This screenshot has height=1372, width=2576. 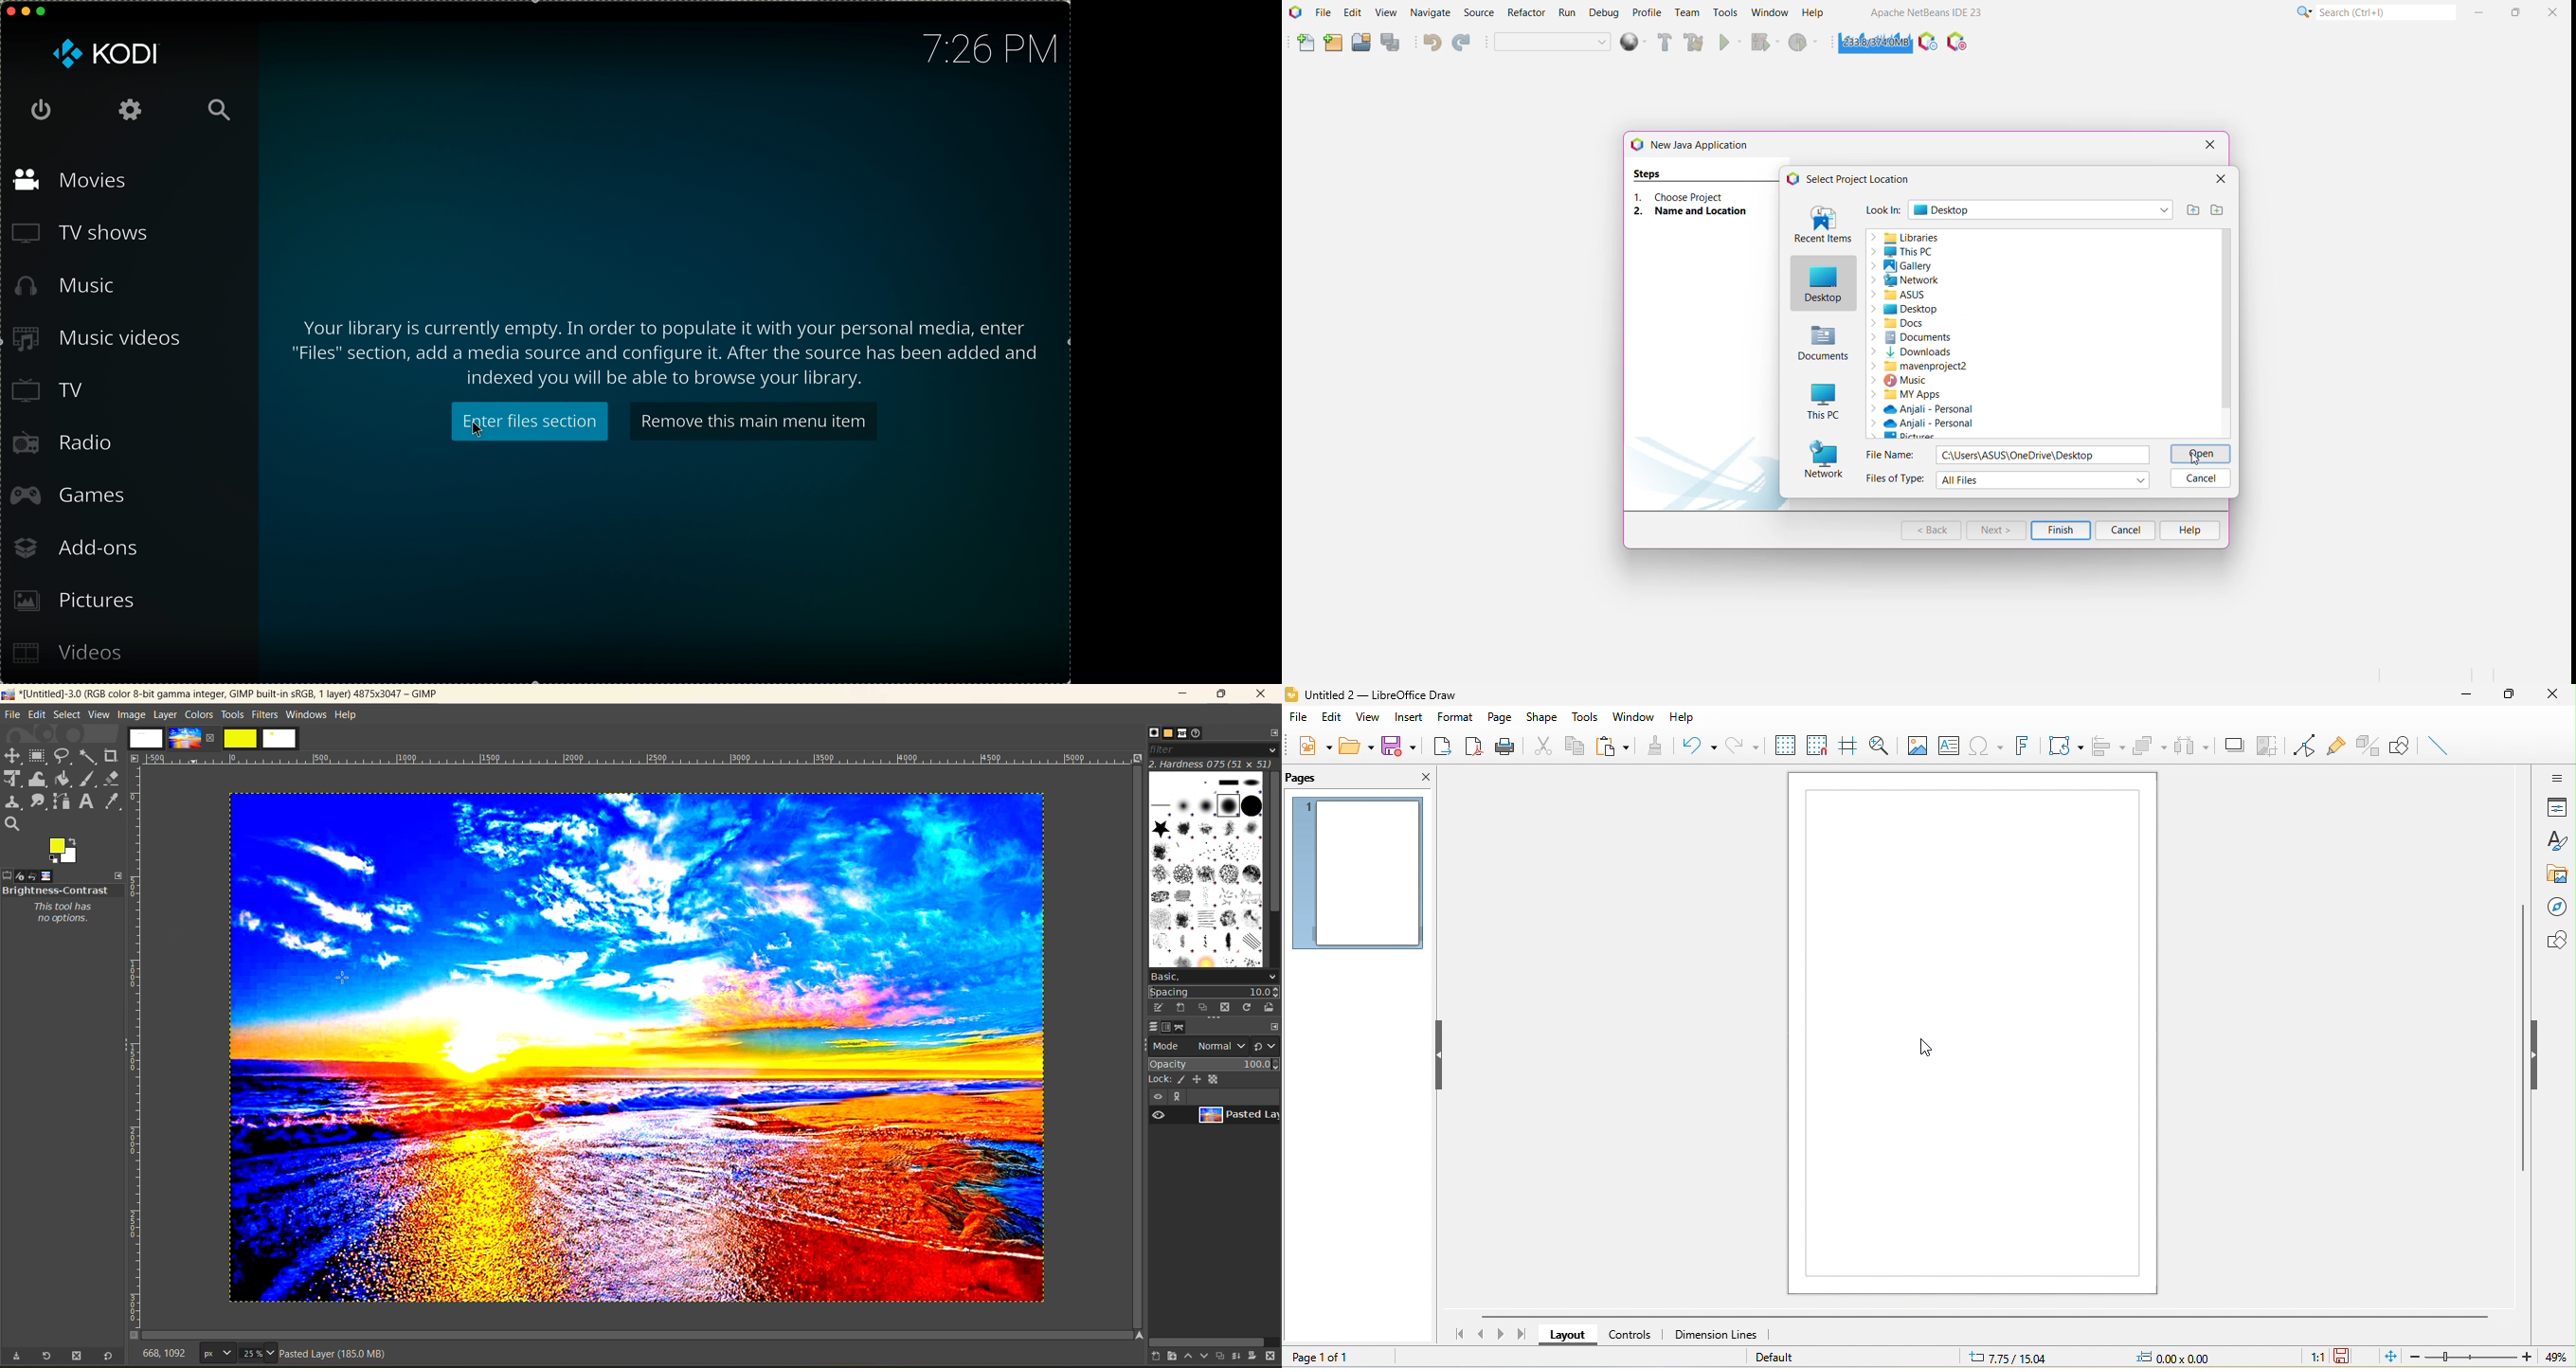 What do you see at coordinates (1576, 747) in the screenshot?
I see `copy ` at bounding box center [1576, 747].